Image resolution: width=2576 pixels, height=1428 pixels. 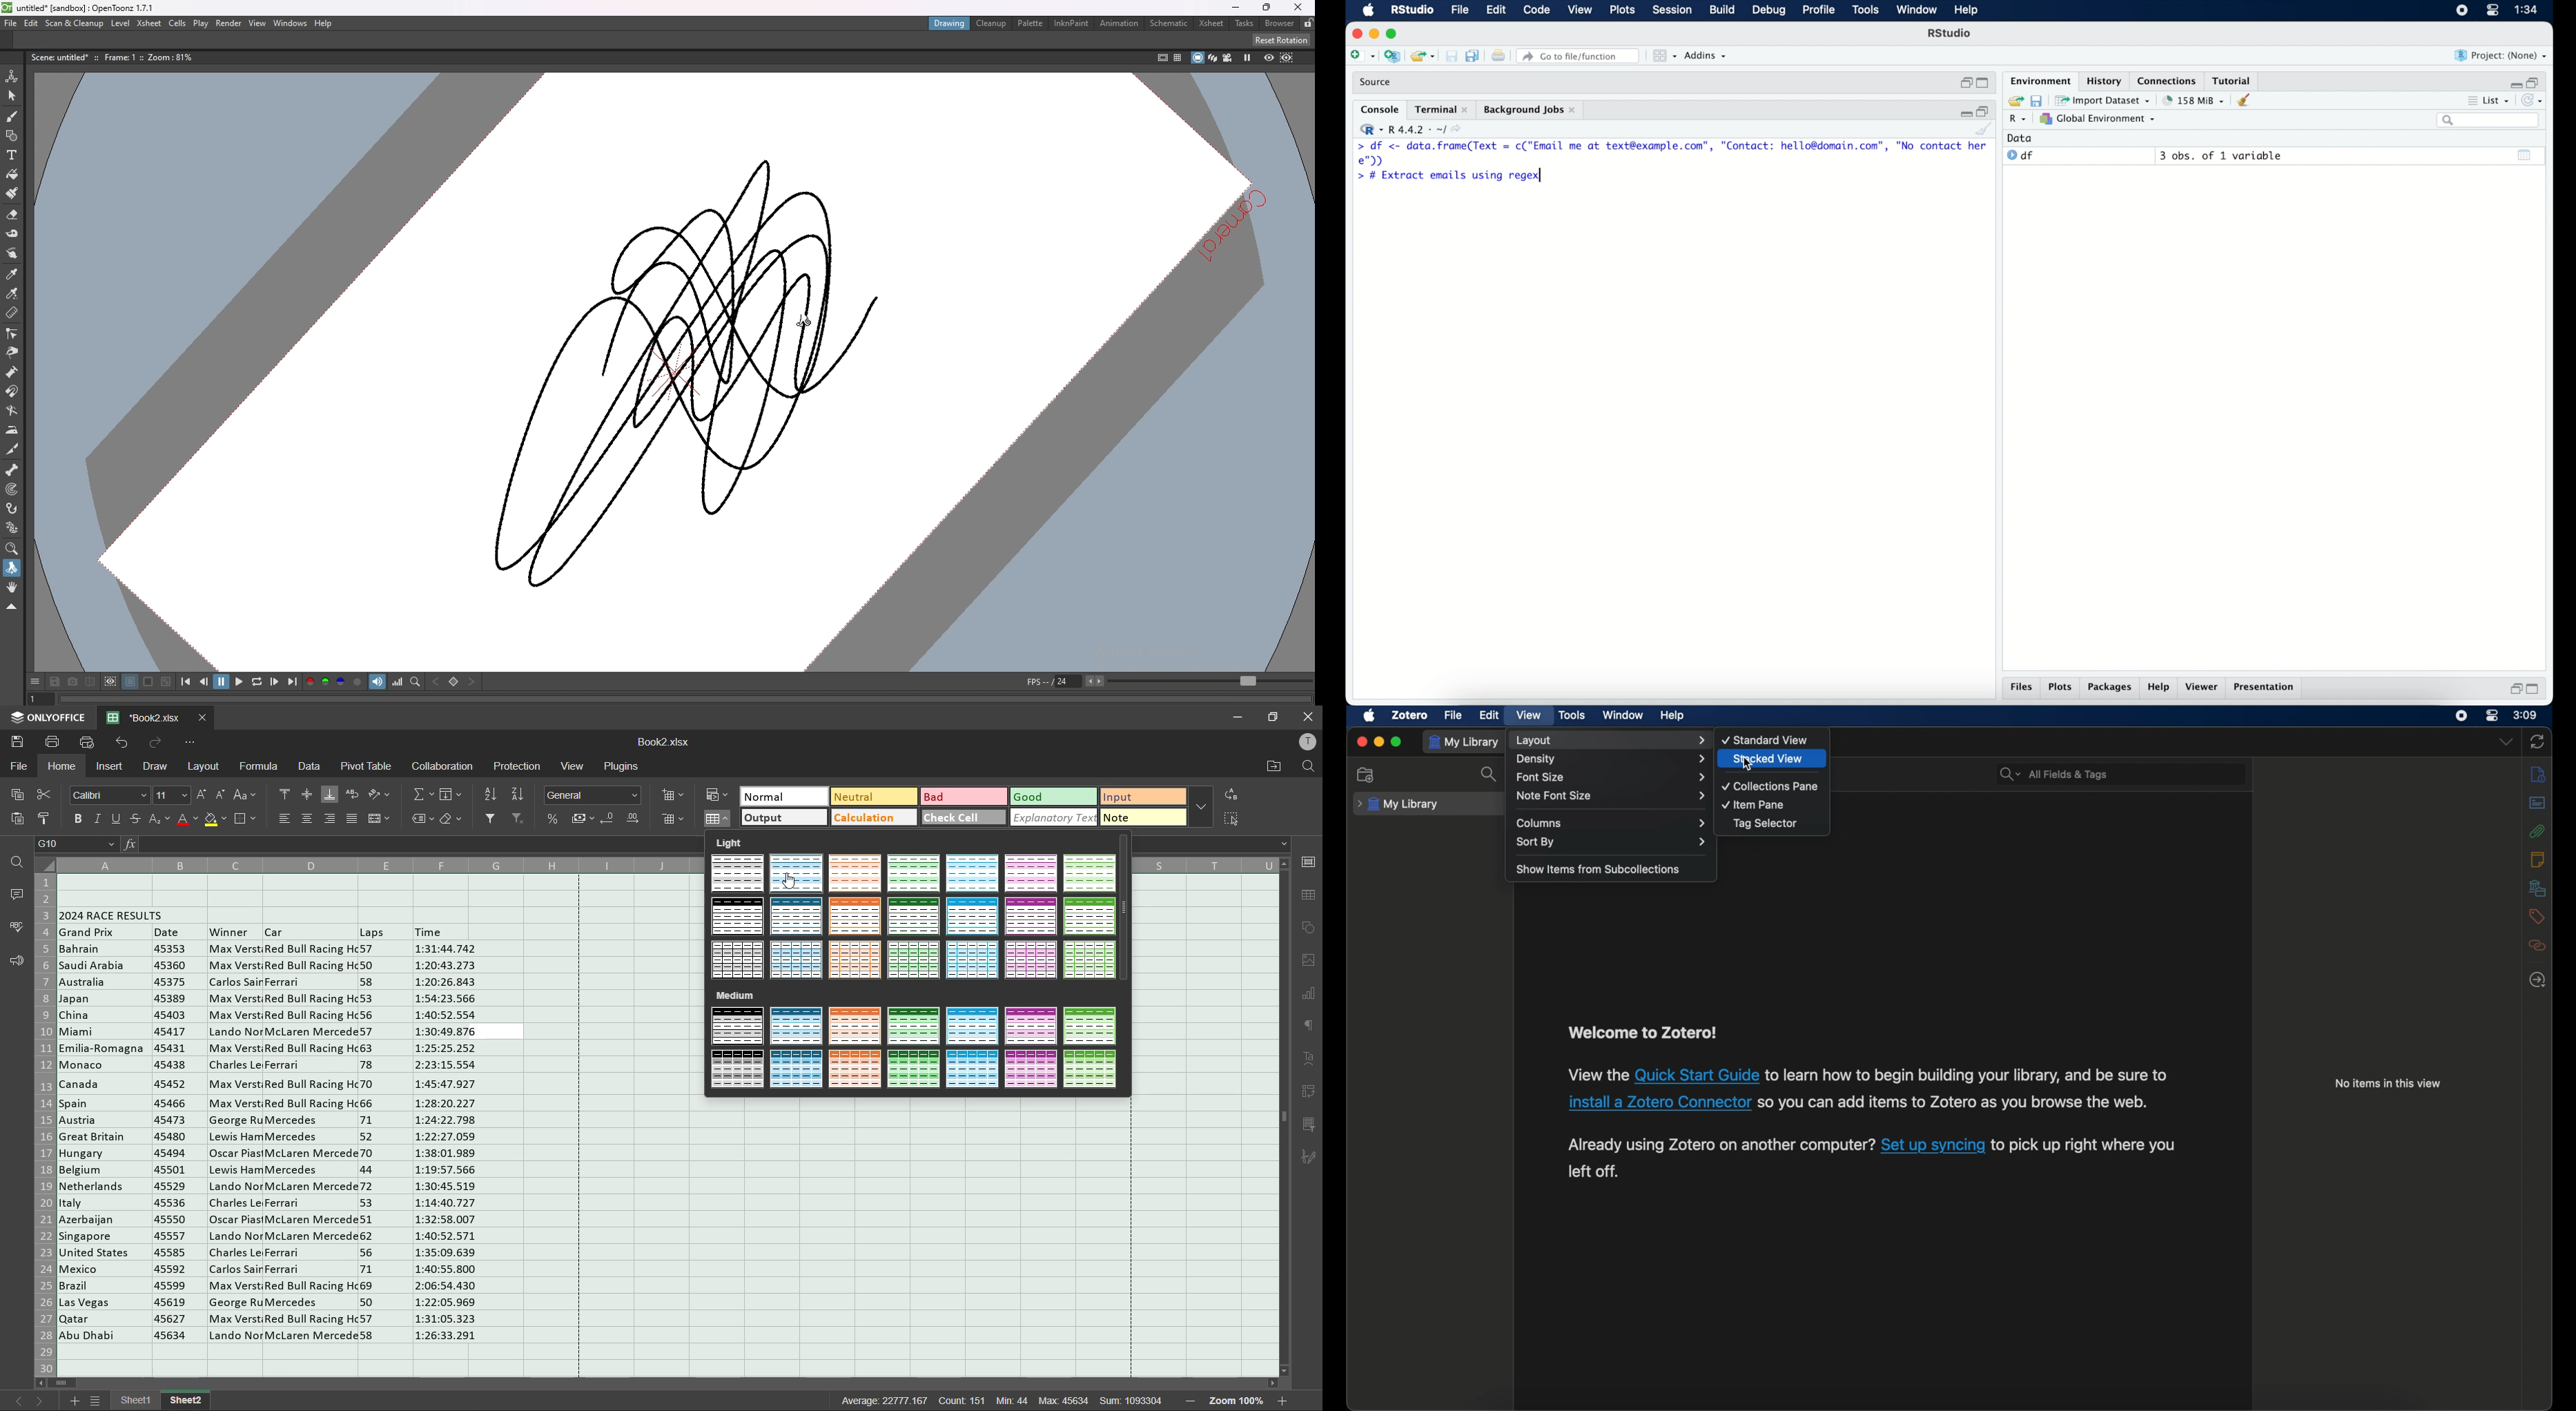 I want to click on minimize, so click(x=1965, y=113).